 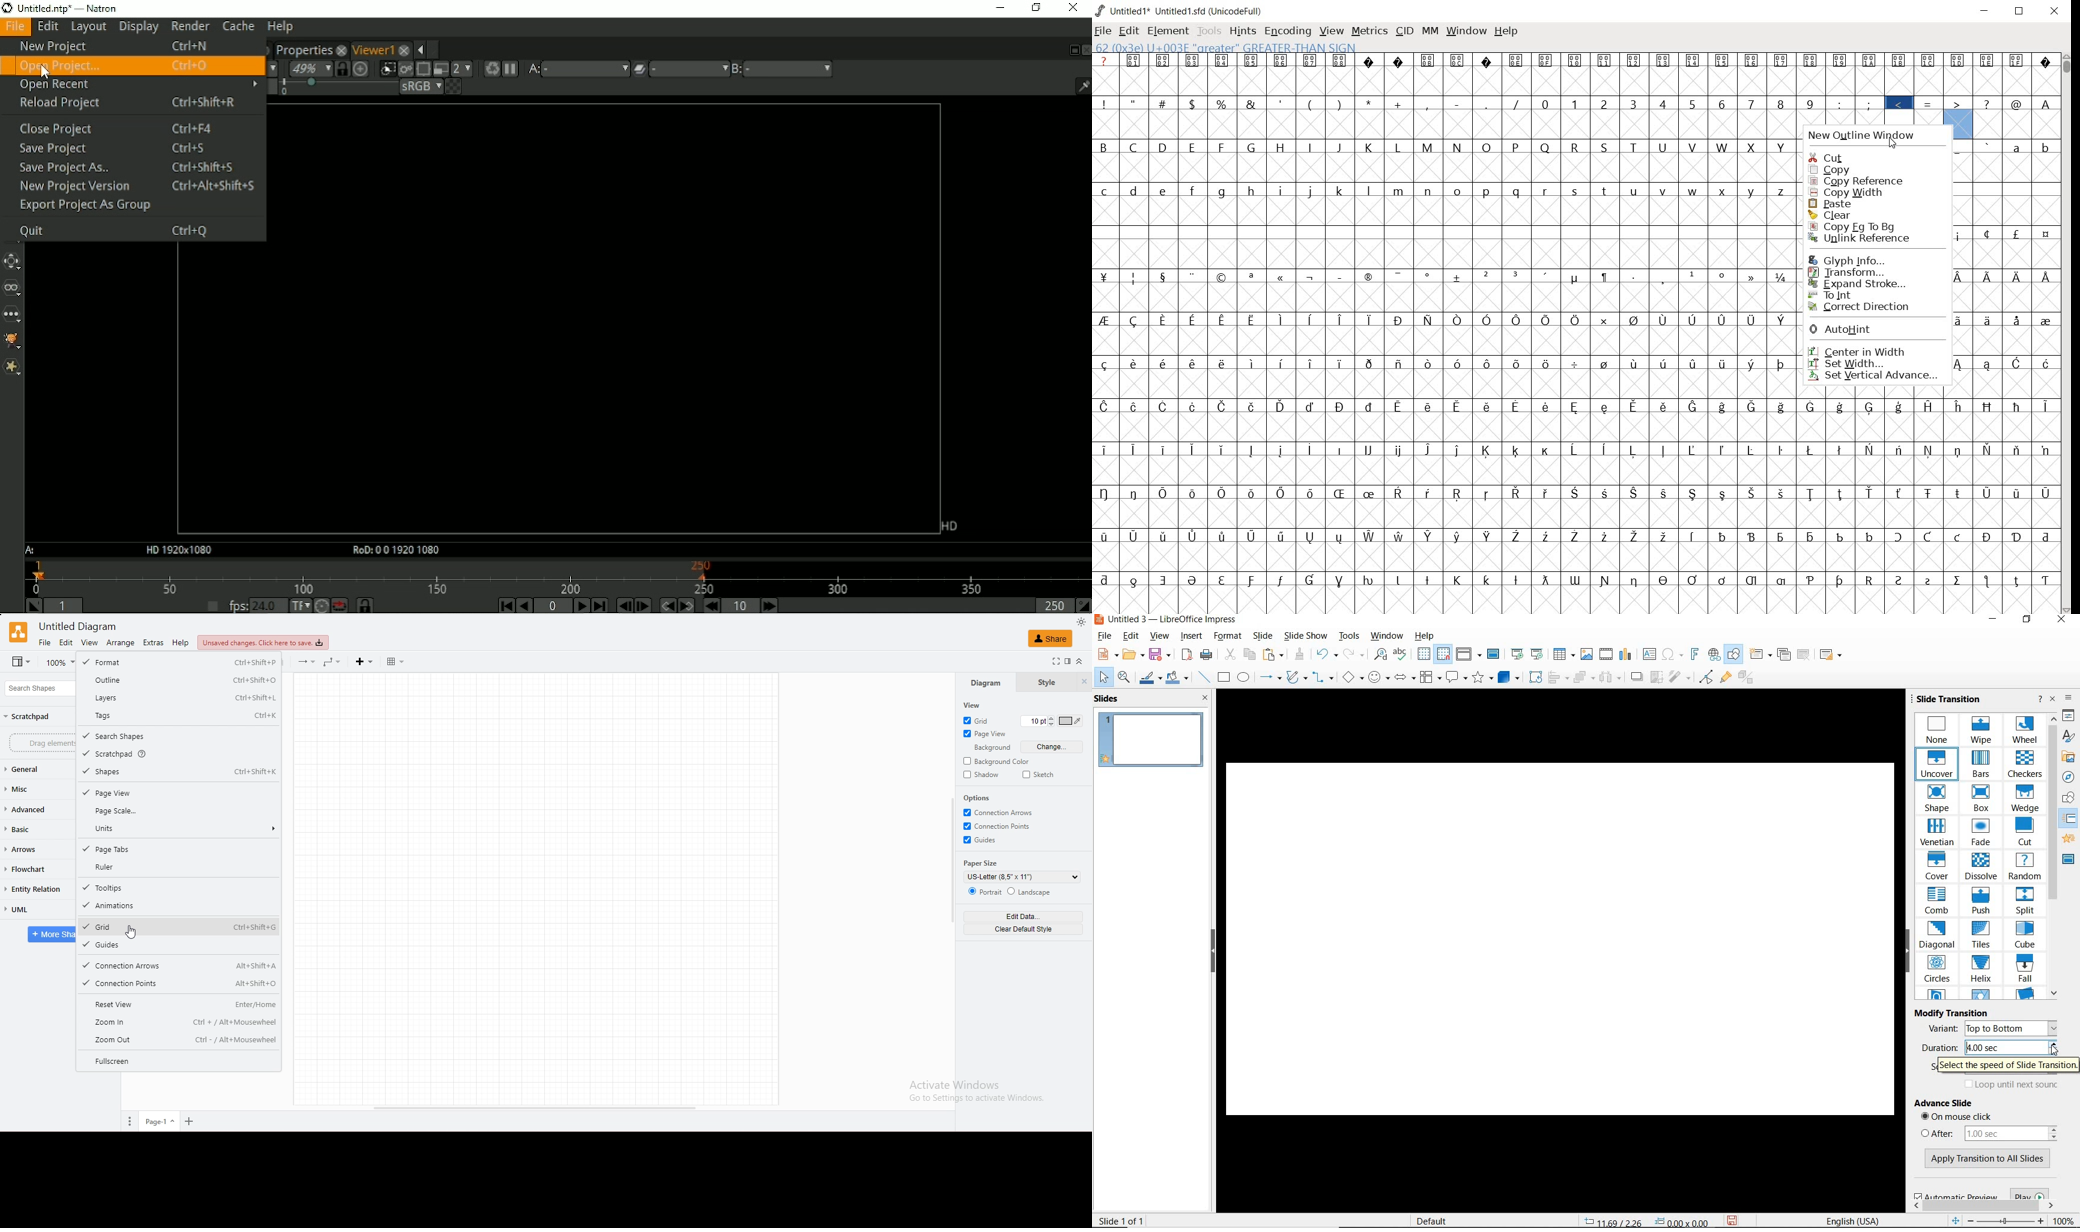 What do you see at coordinates (535, 1108) in the screenshot?
I see `scroll bar horizontal` at bounding box center [535, 1108].